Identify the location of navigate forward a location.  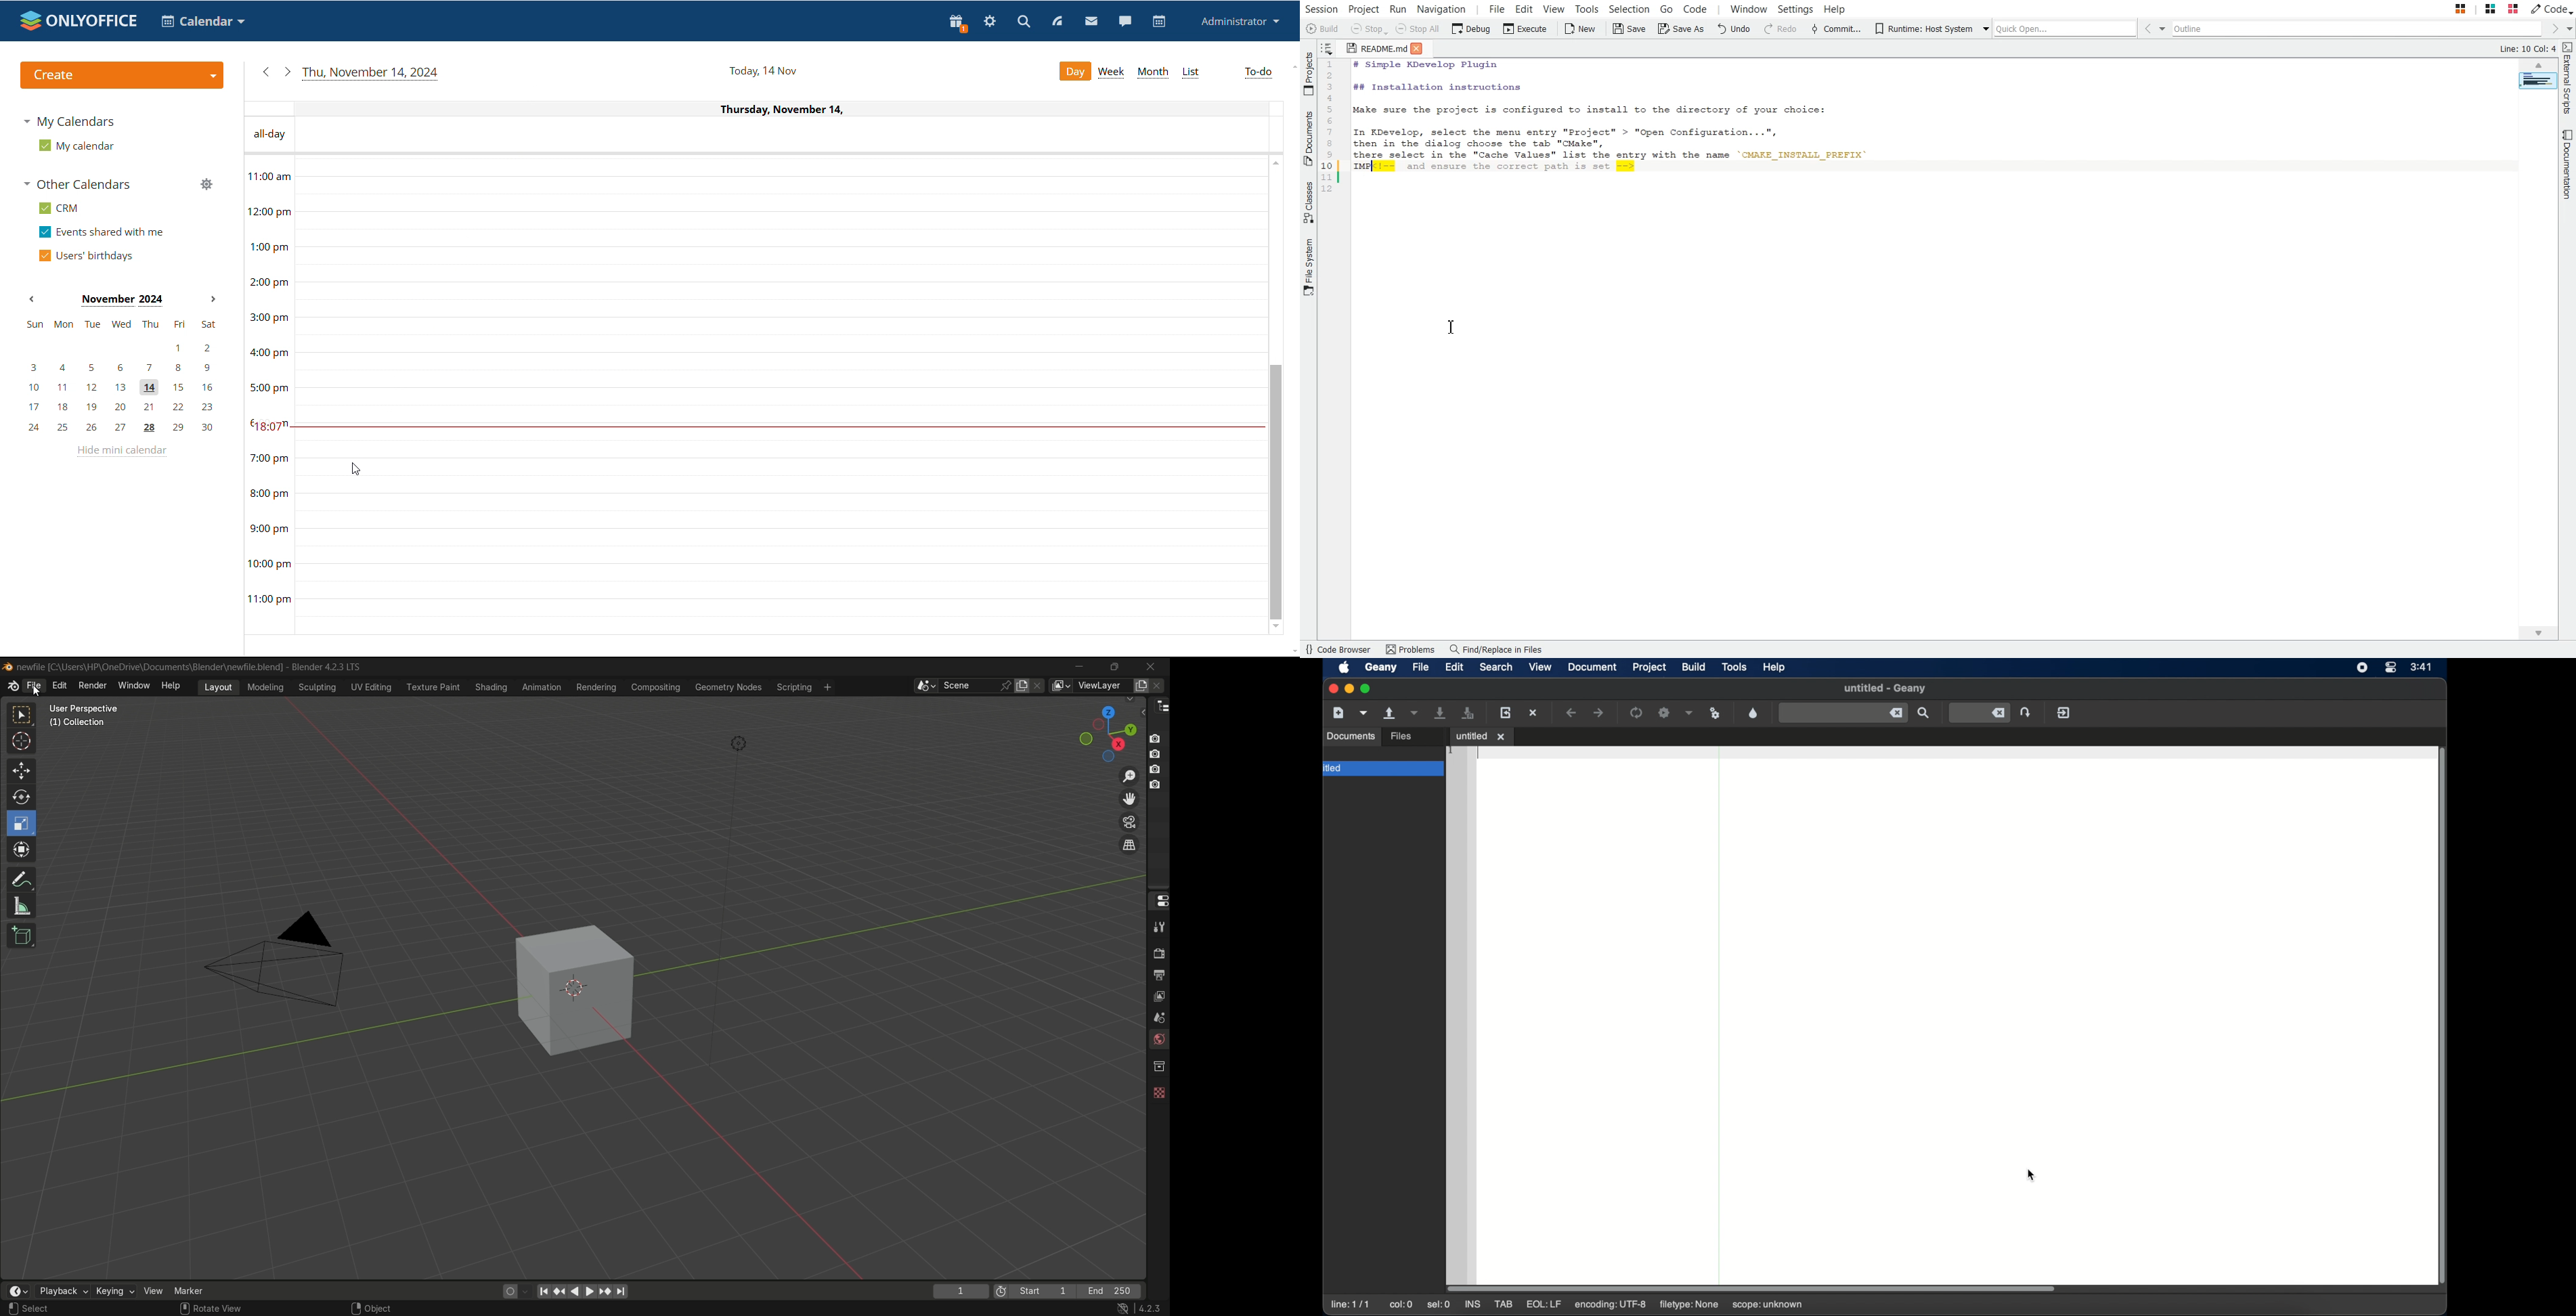
(1599, 713).